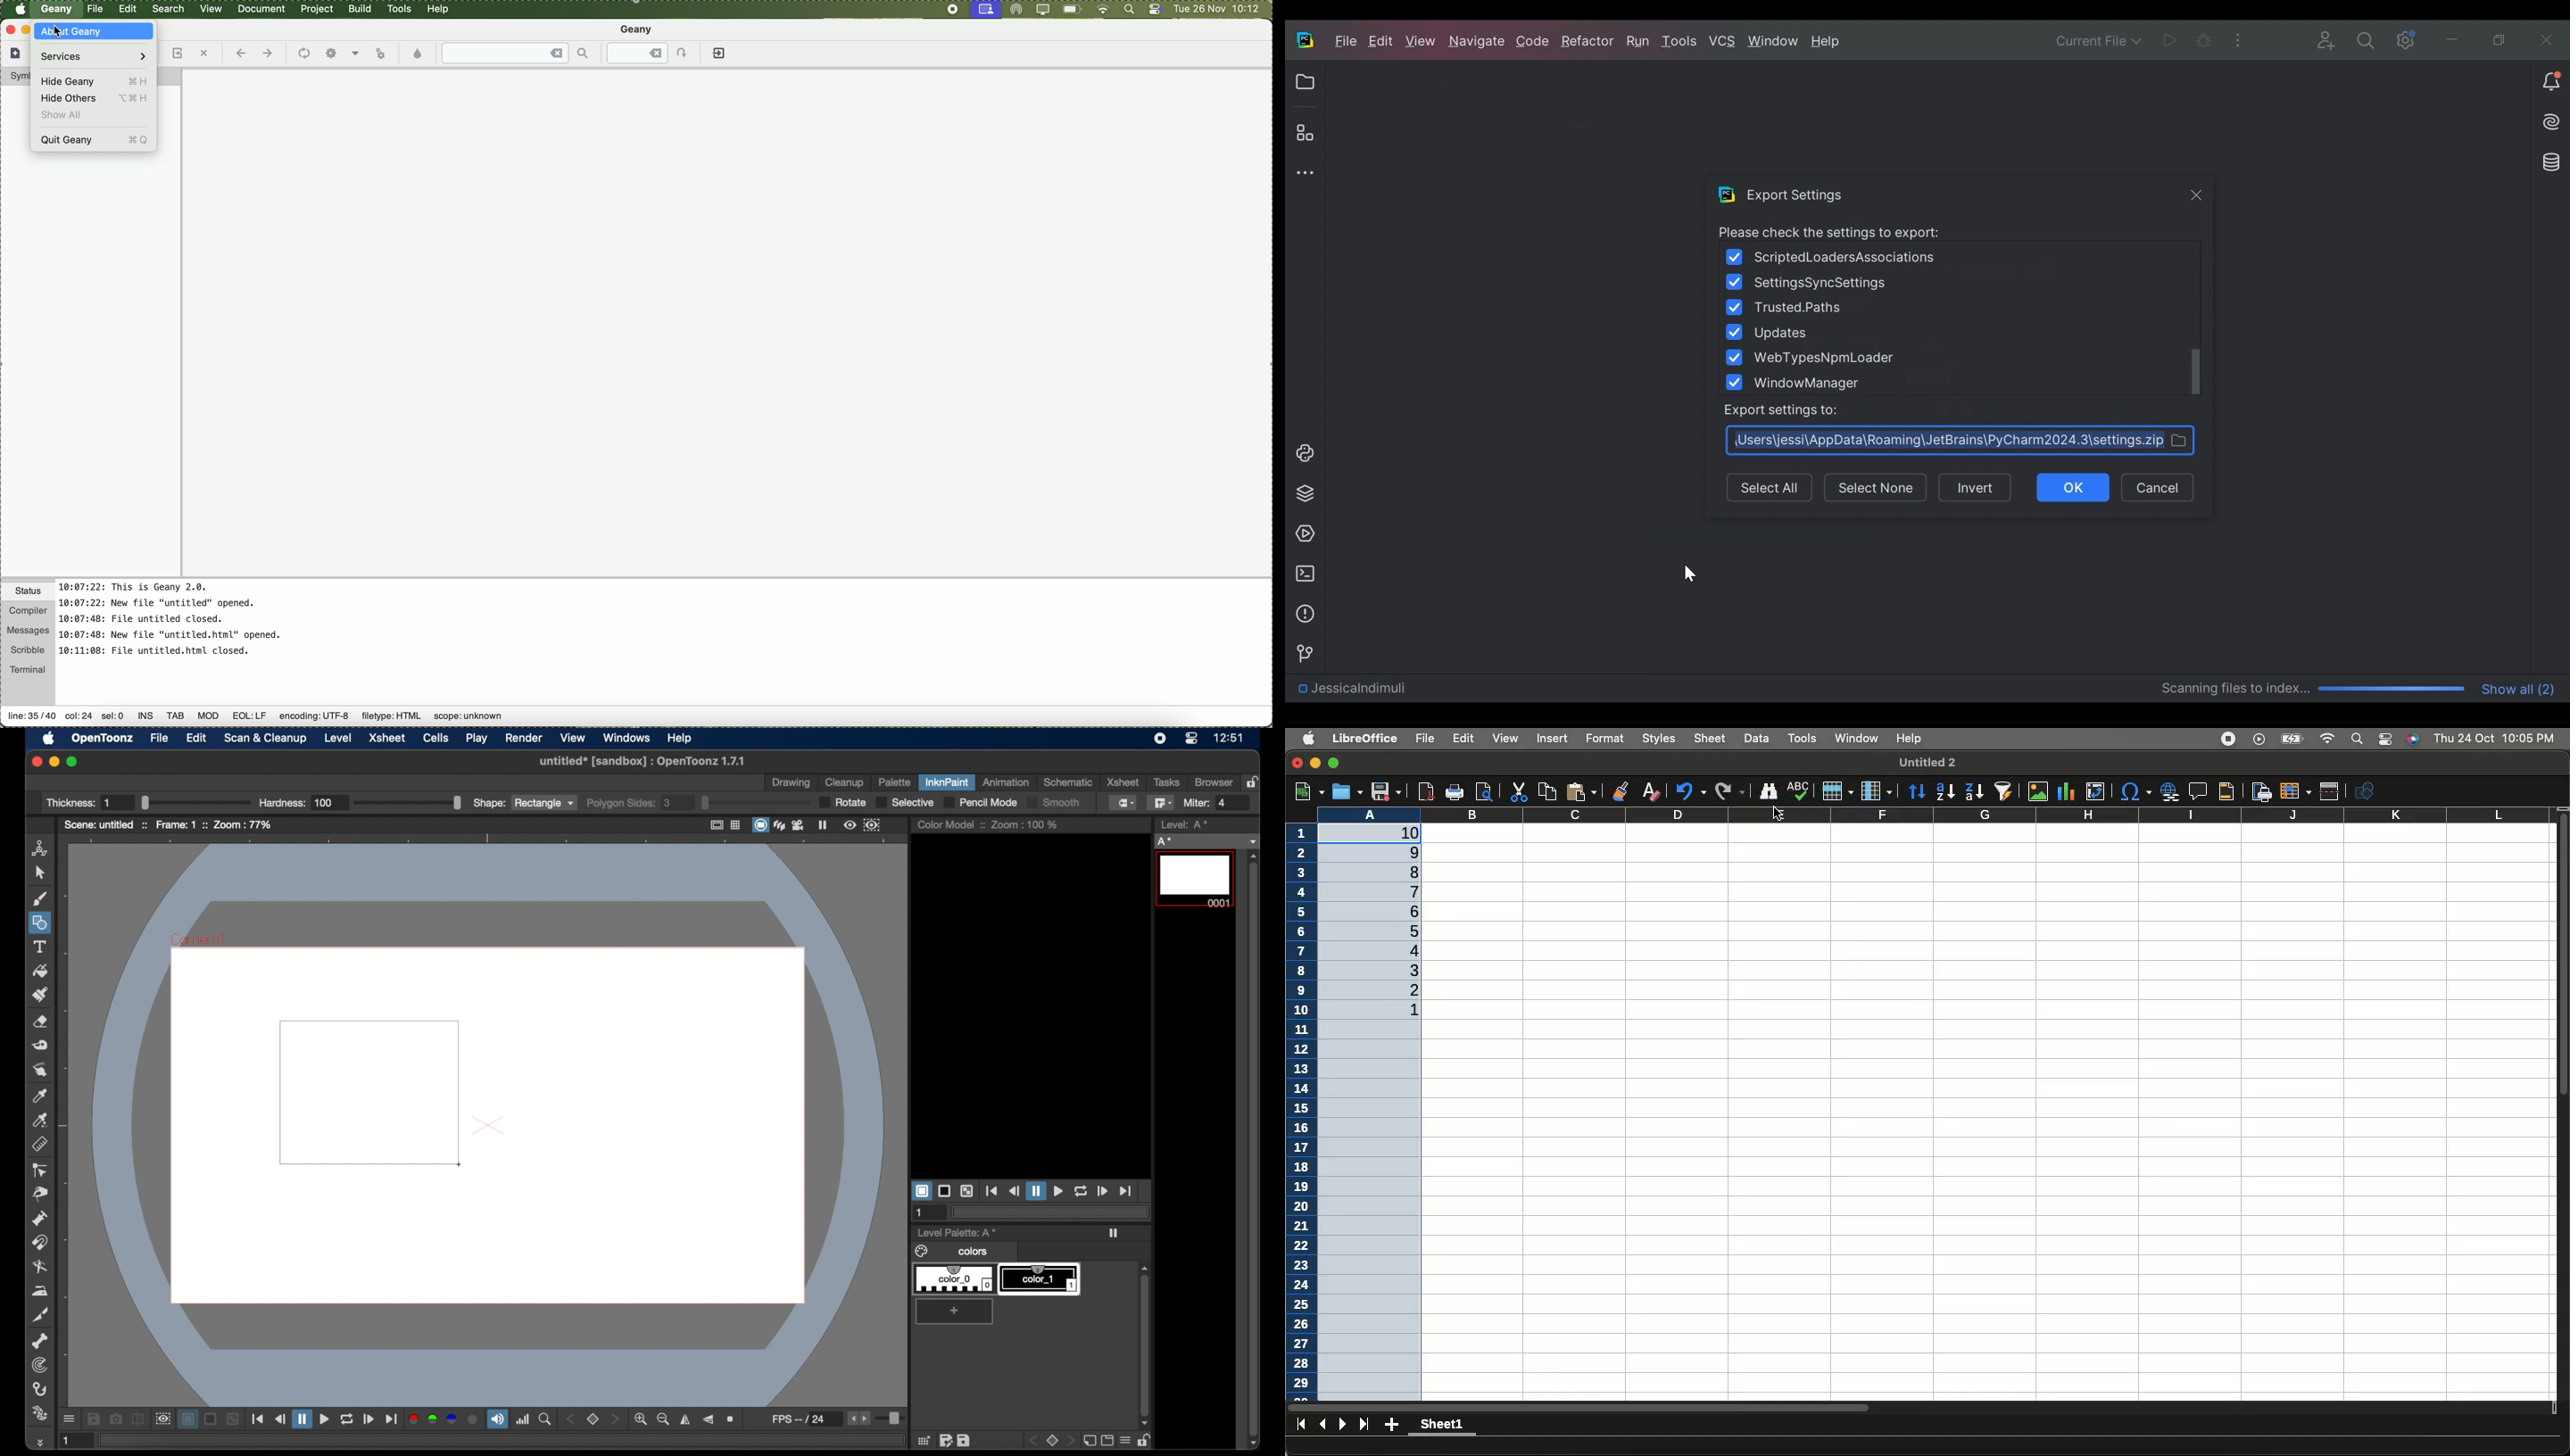 This screenshot has width=2576, height=1456. I want to click on animate tool, so click(40, 848).